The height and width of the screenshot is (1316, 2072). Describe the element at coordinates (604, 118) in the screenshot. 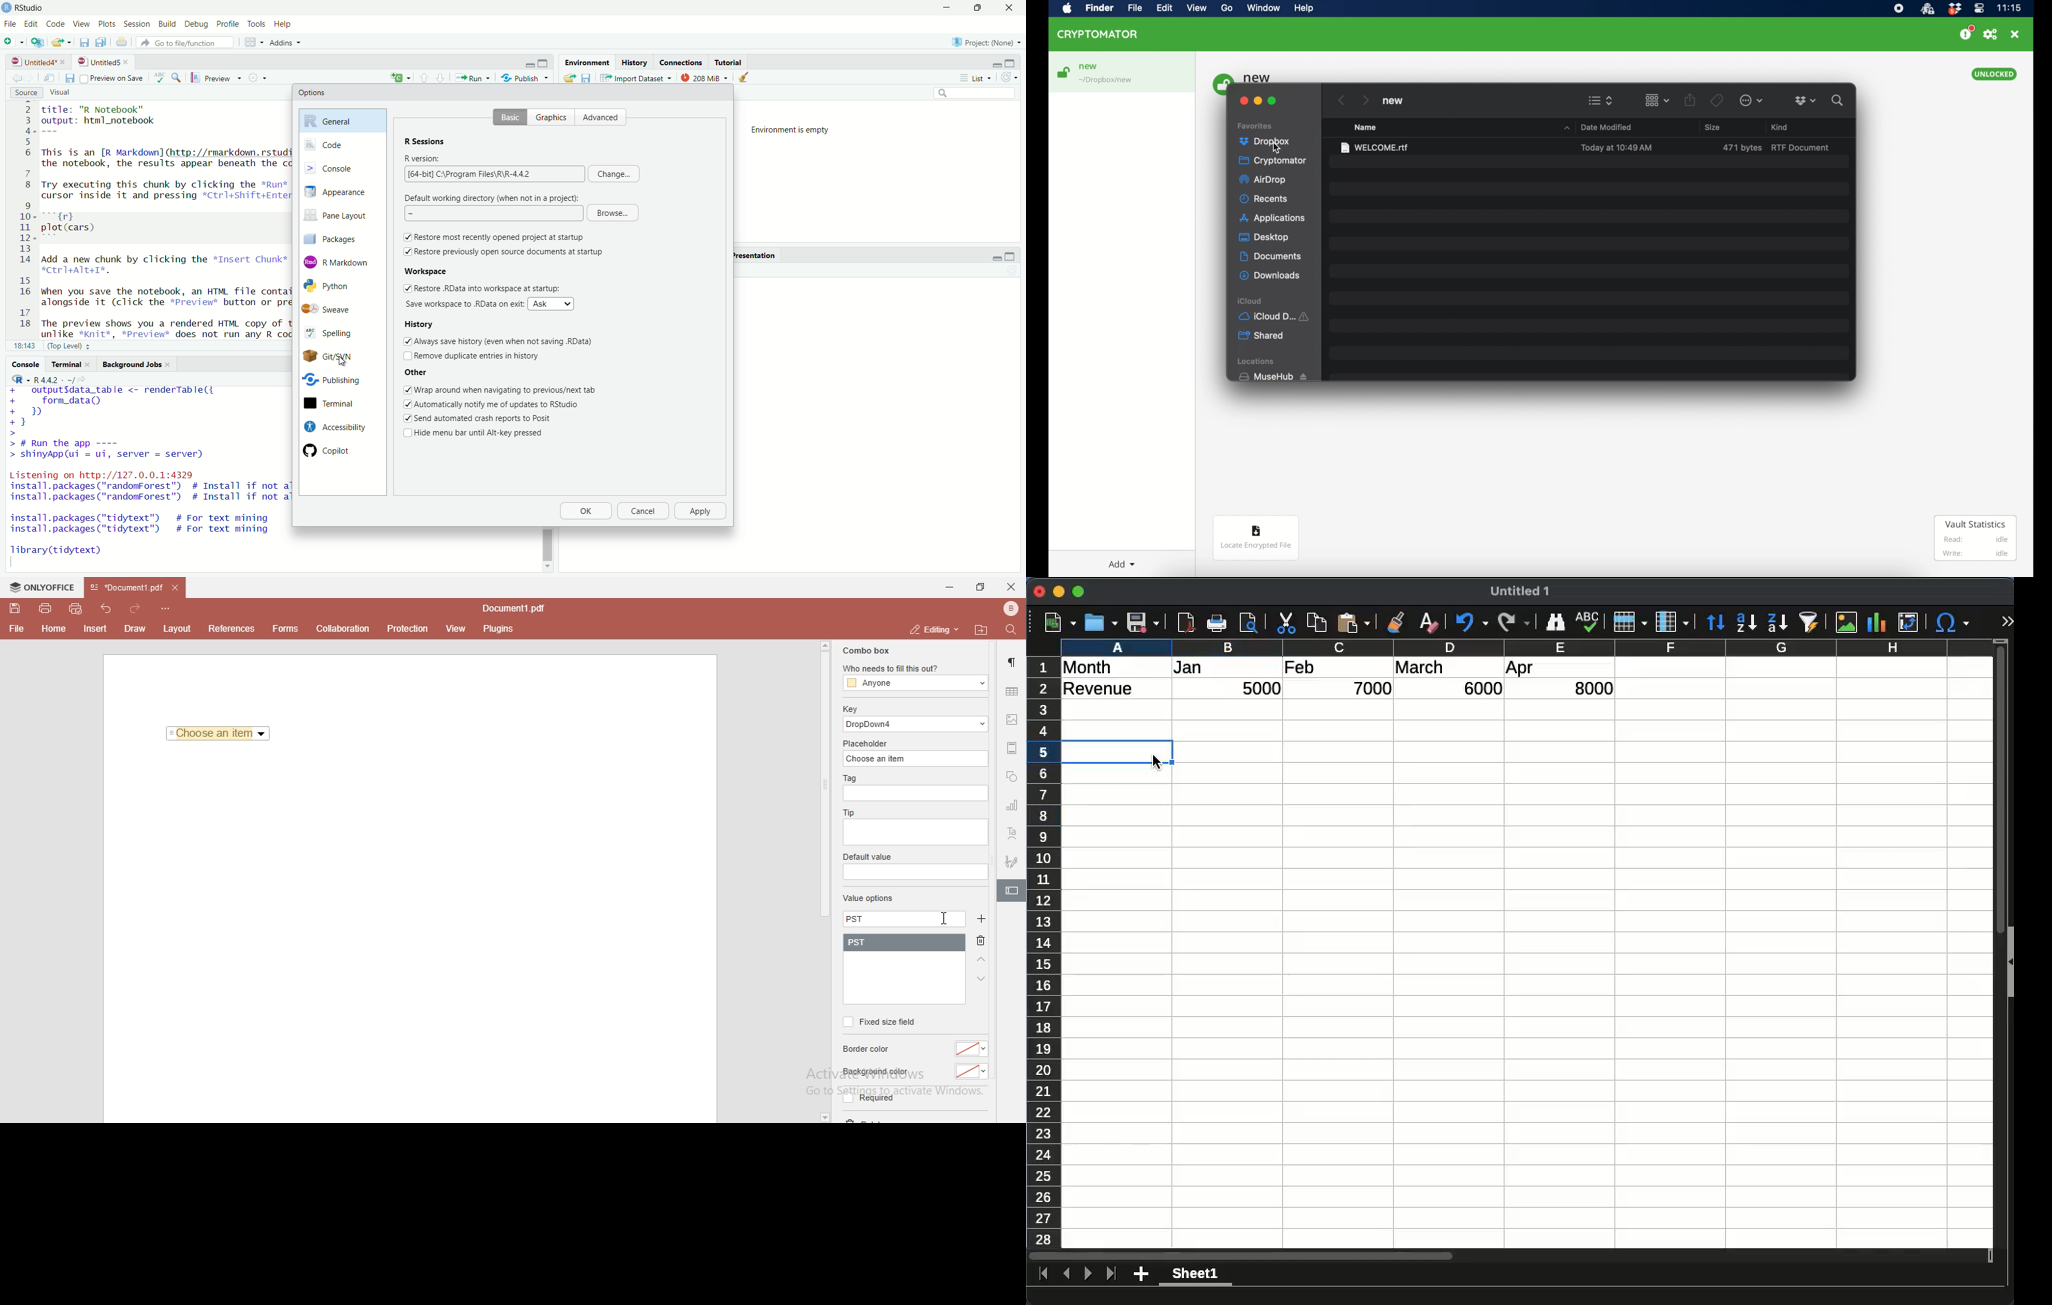

I see `Advanced` at that location.